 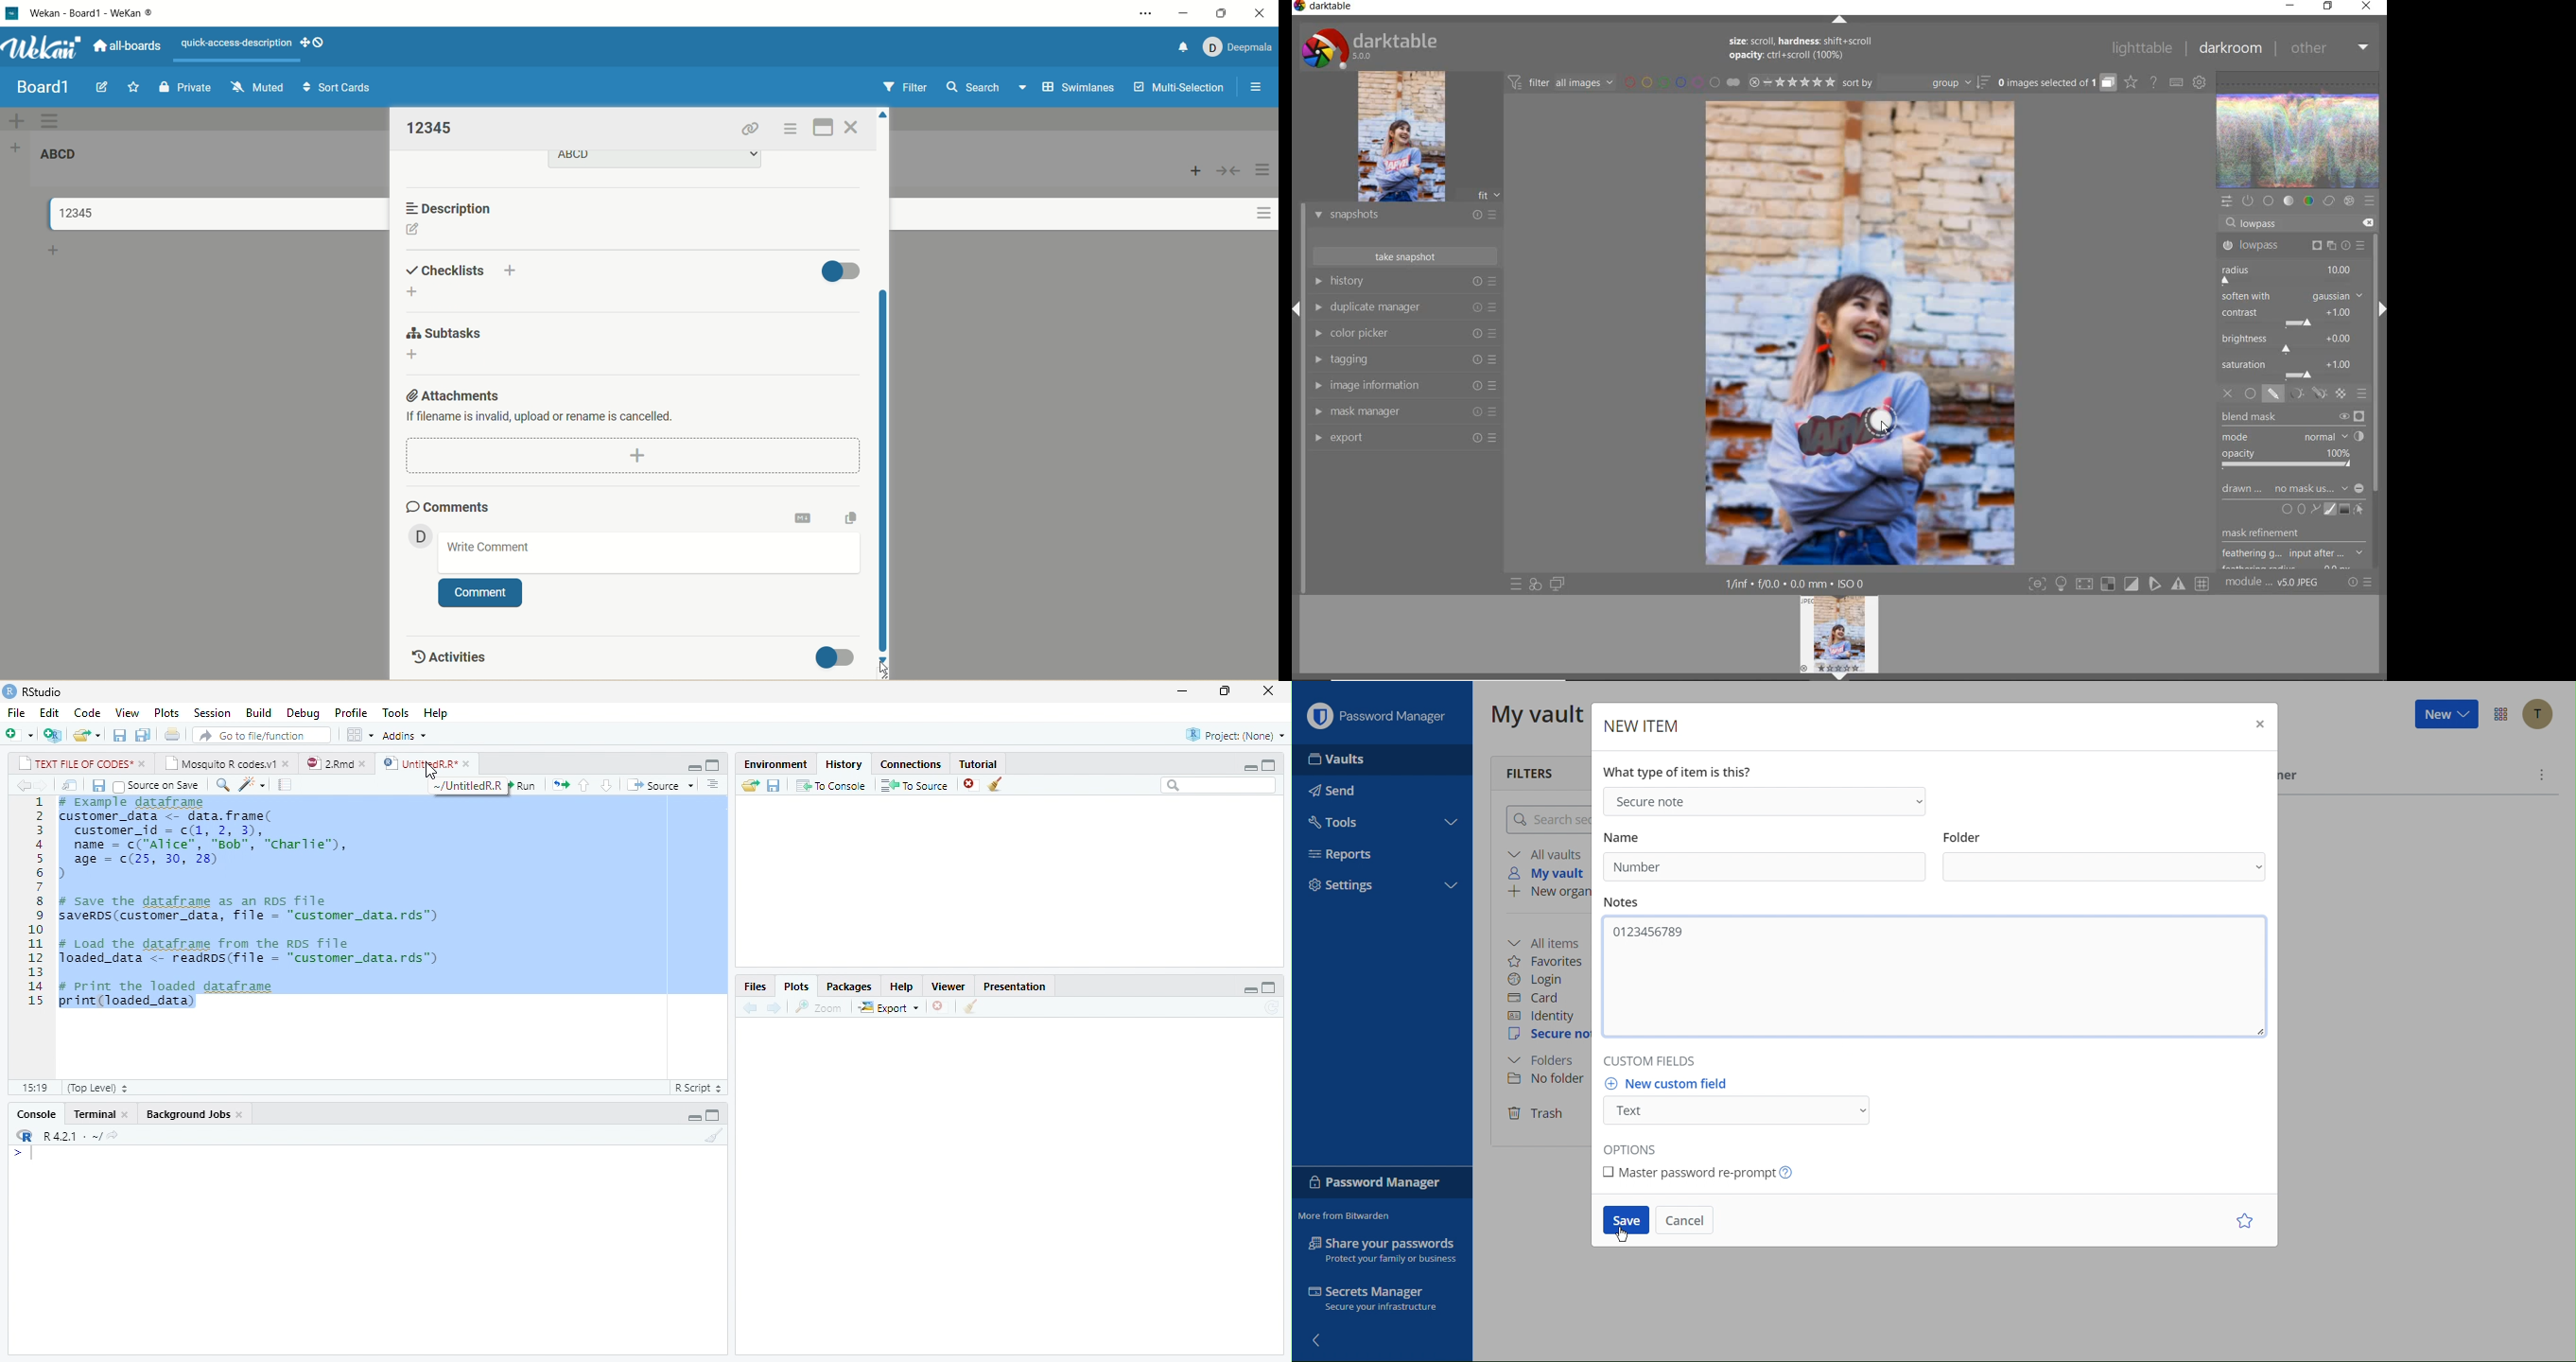 I want to click on UntitledR.R, so click(x=419, y=762).